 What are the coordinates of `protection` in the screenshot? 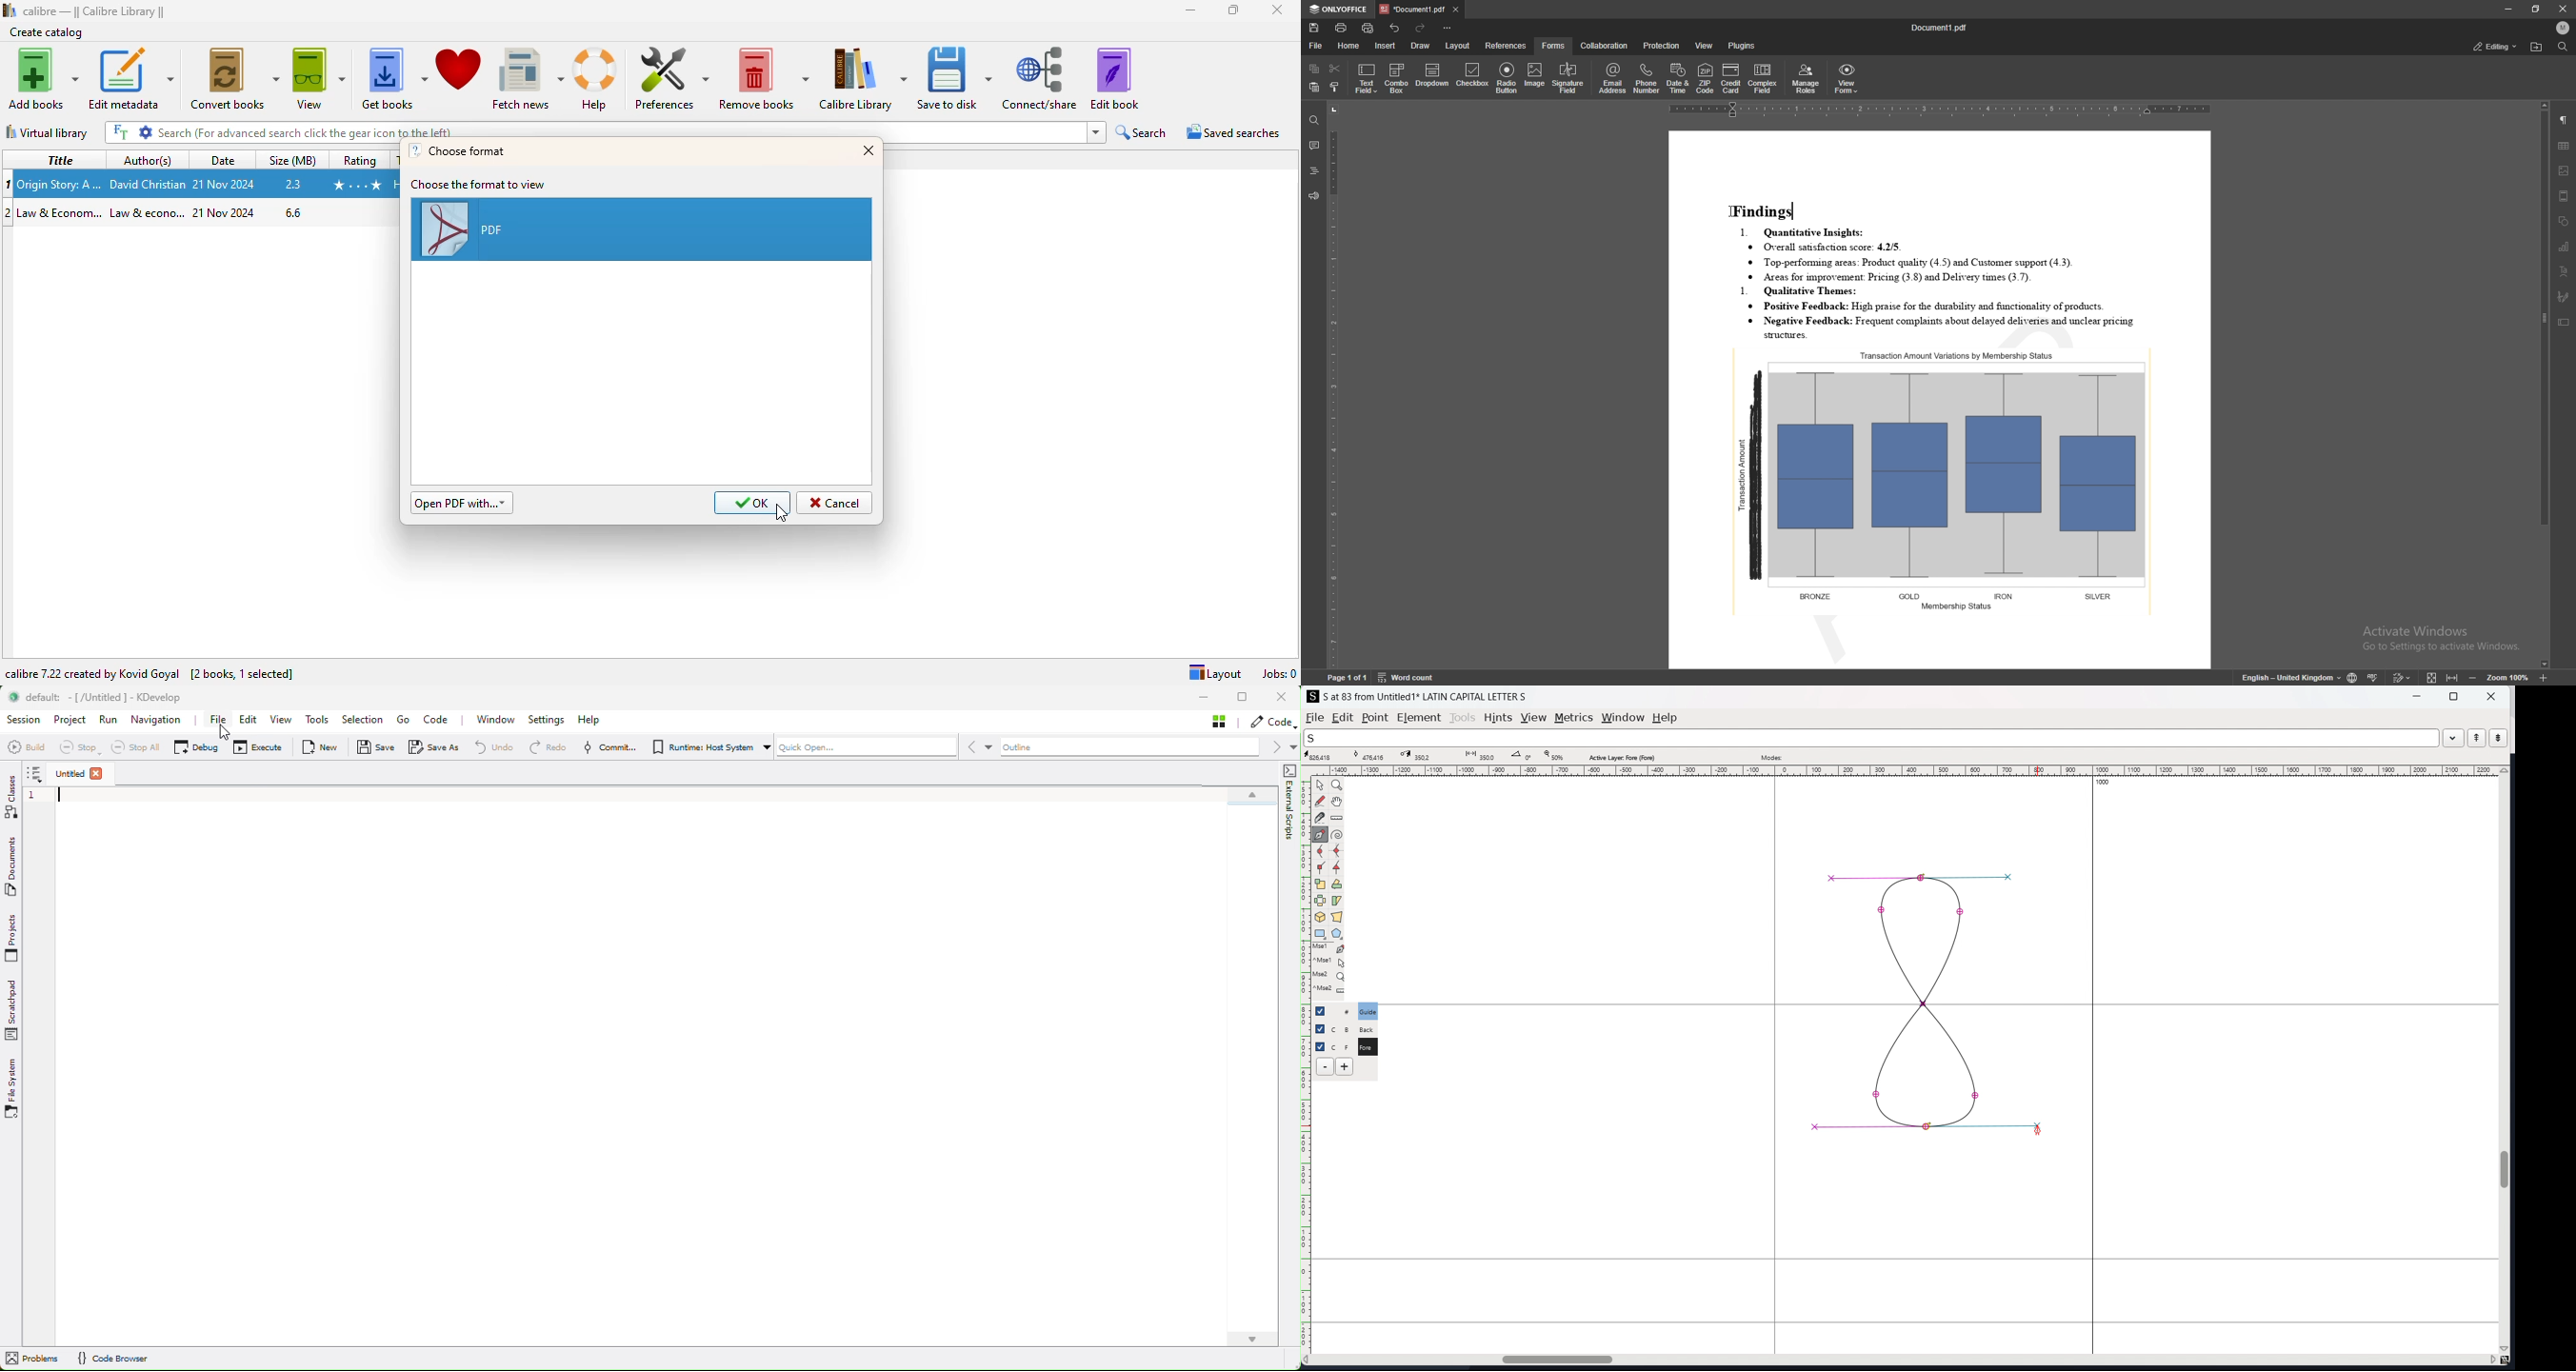 It's located at (1662, 46).